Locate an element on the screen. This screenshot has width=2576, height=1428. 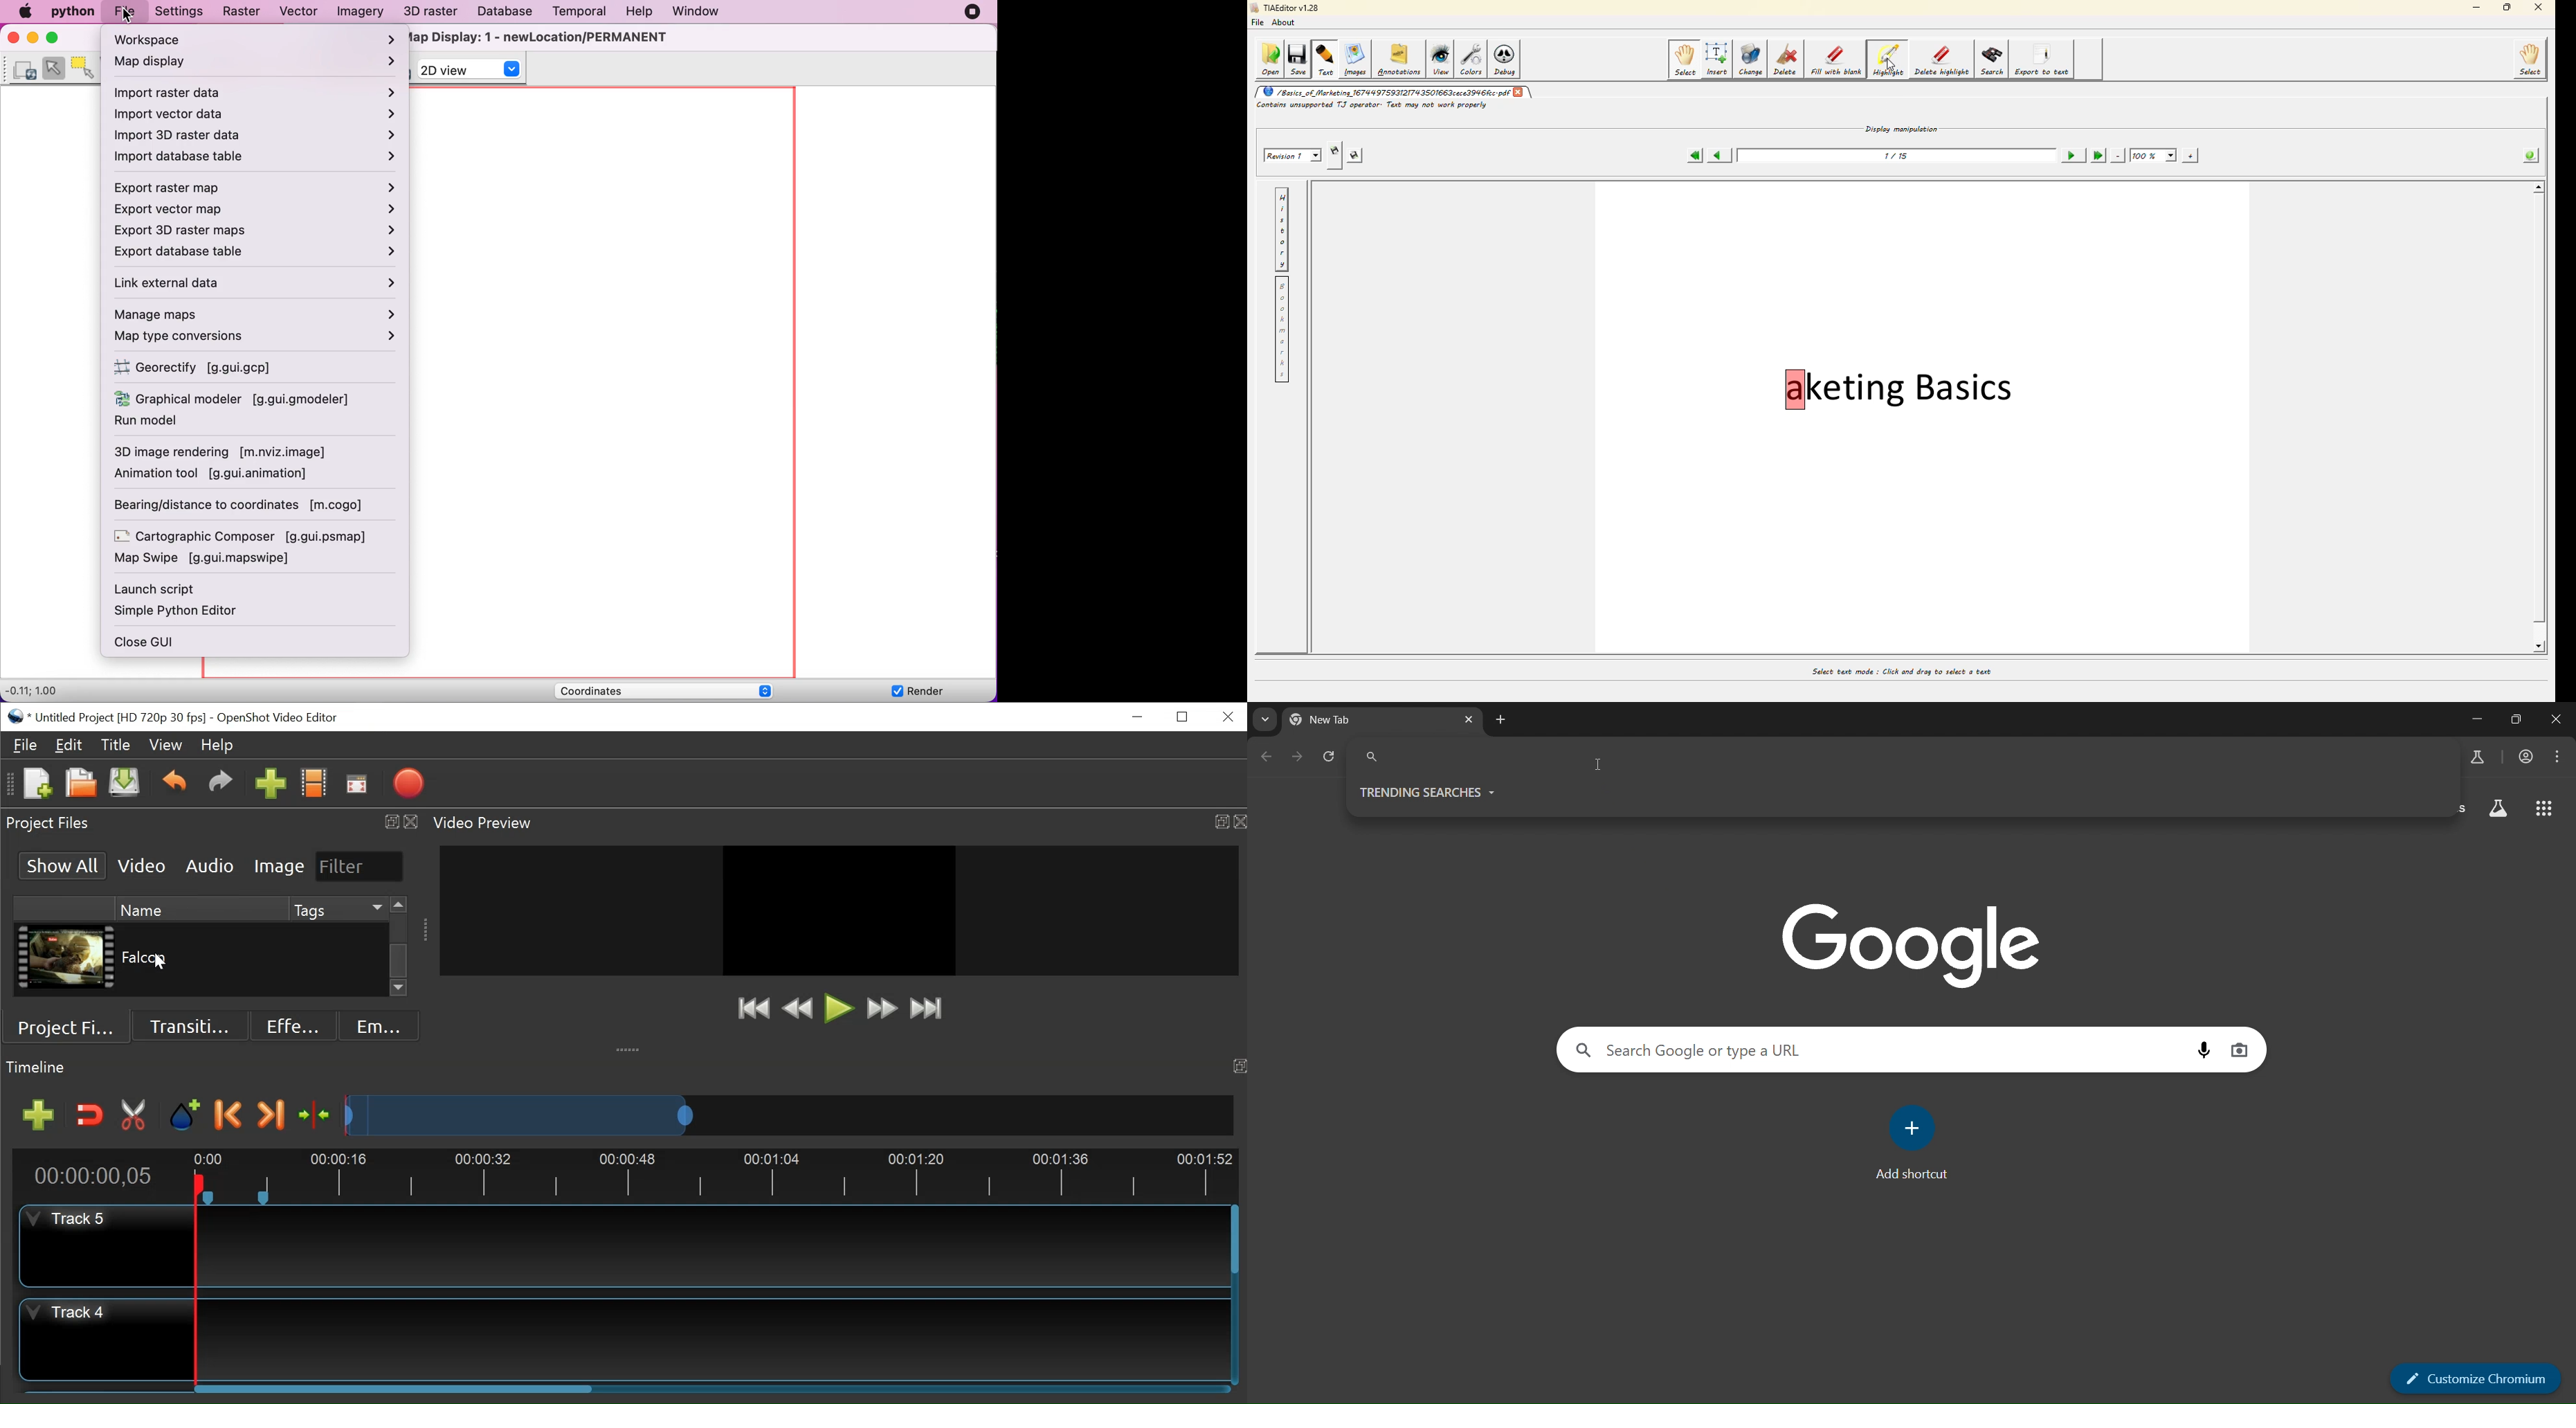
Effects is located at coordinates (289, 1024).